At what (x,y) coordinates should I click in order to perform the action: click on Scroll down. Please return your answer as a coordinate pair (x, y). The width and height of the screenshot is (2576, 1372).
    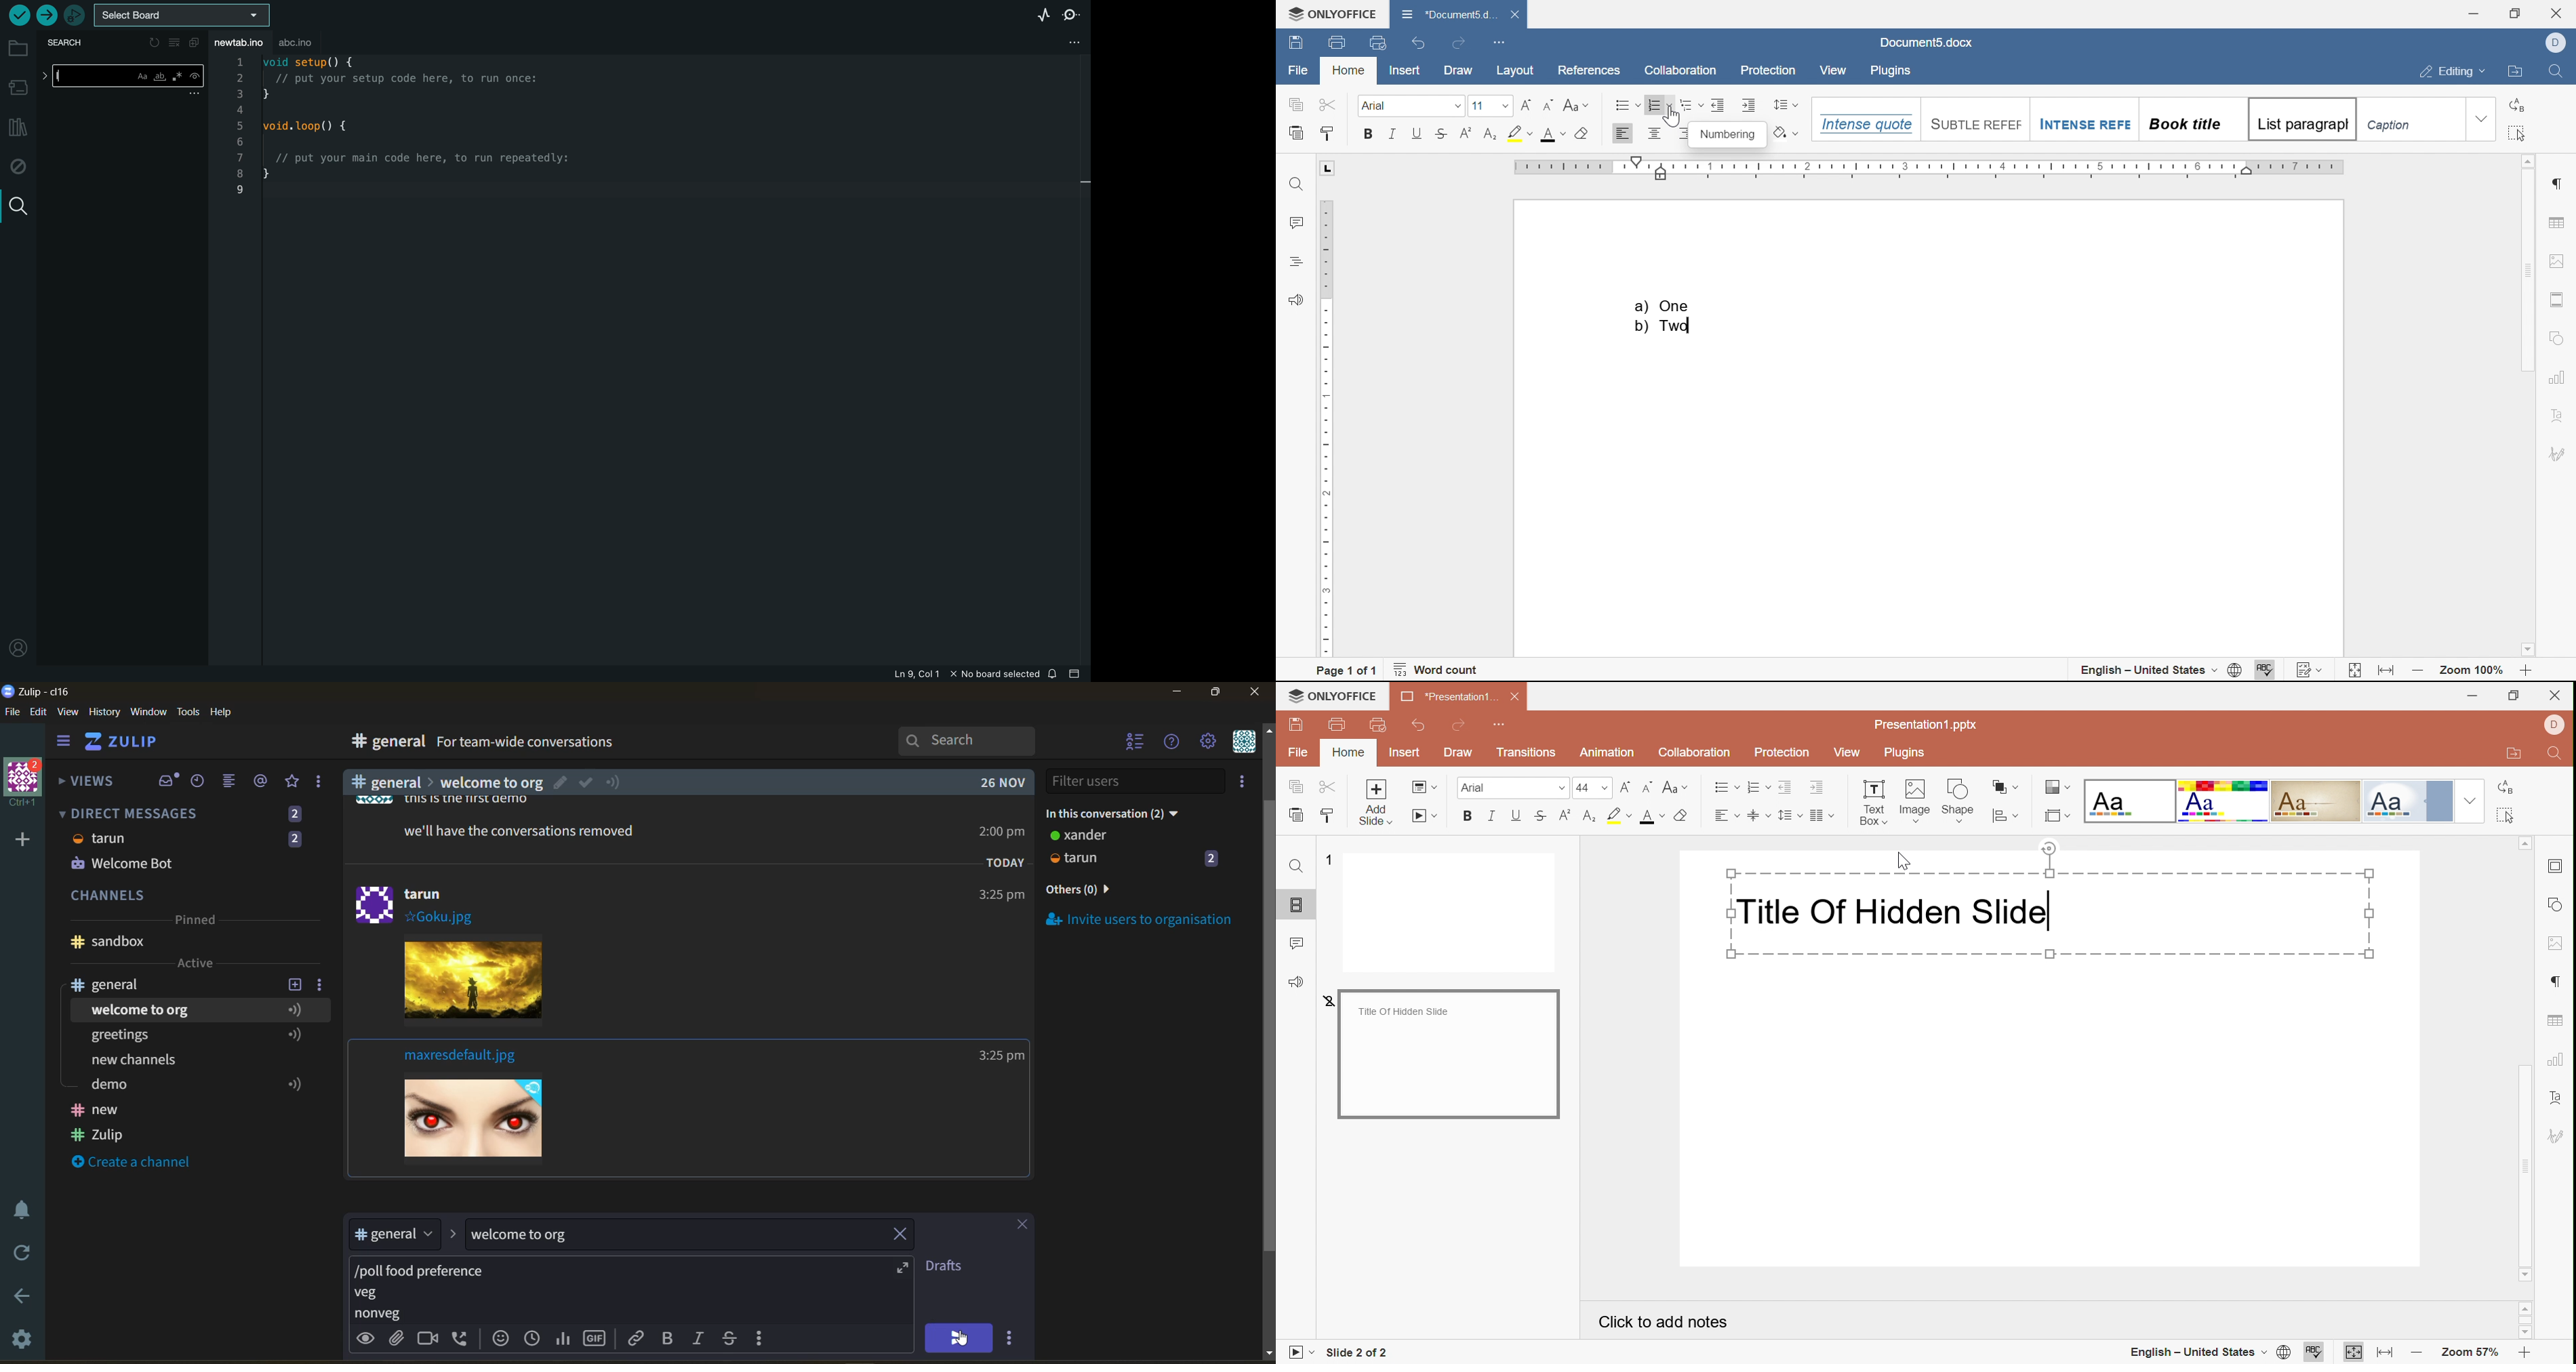
    Looking at the image, I should click on (2525, 1332).